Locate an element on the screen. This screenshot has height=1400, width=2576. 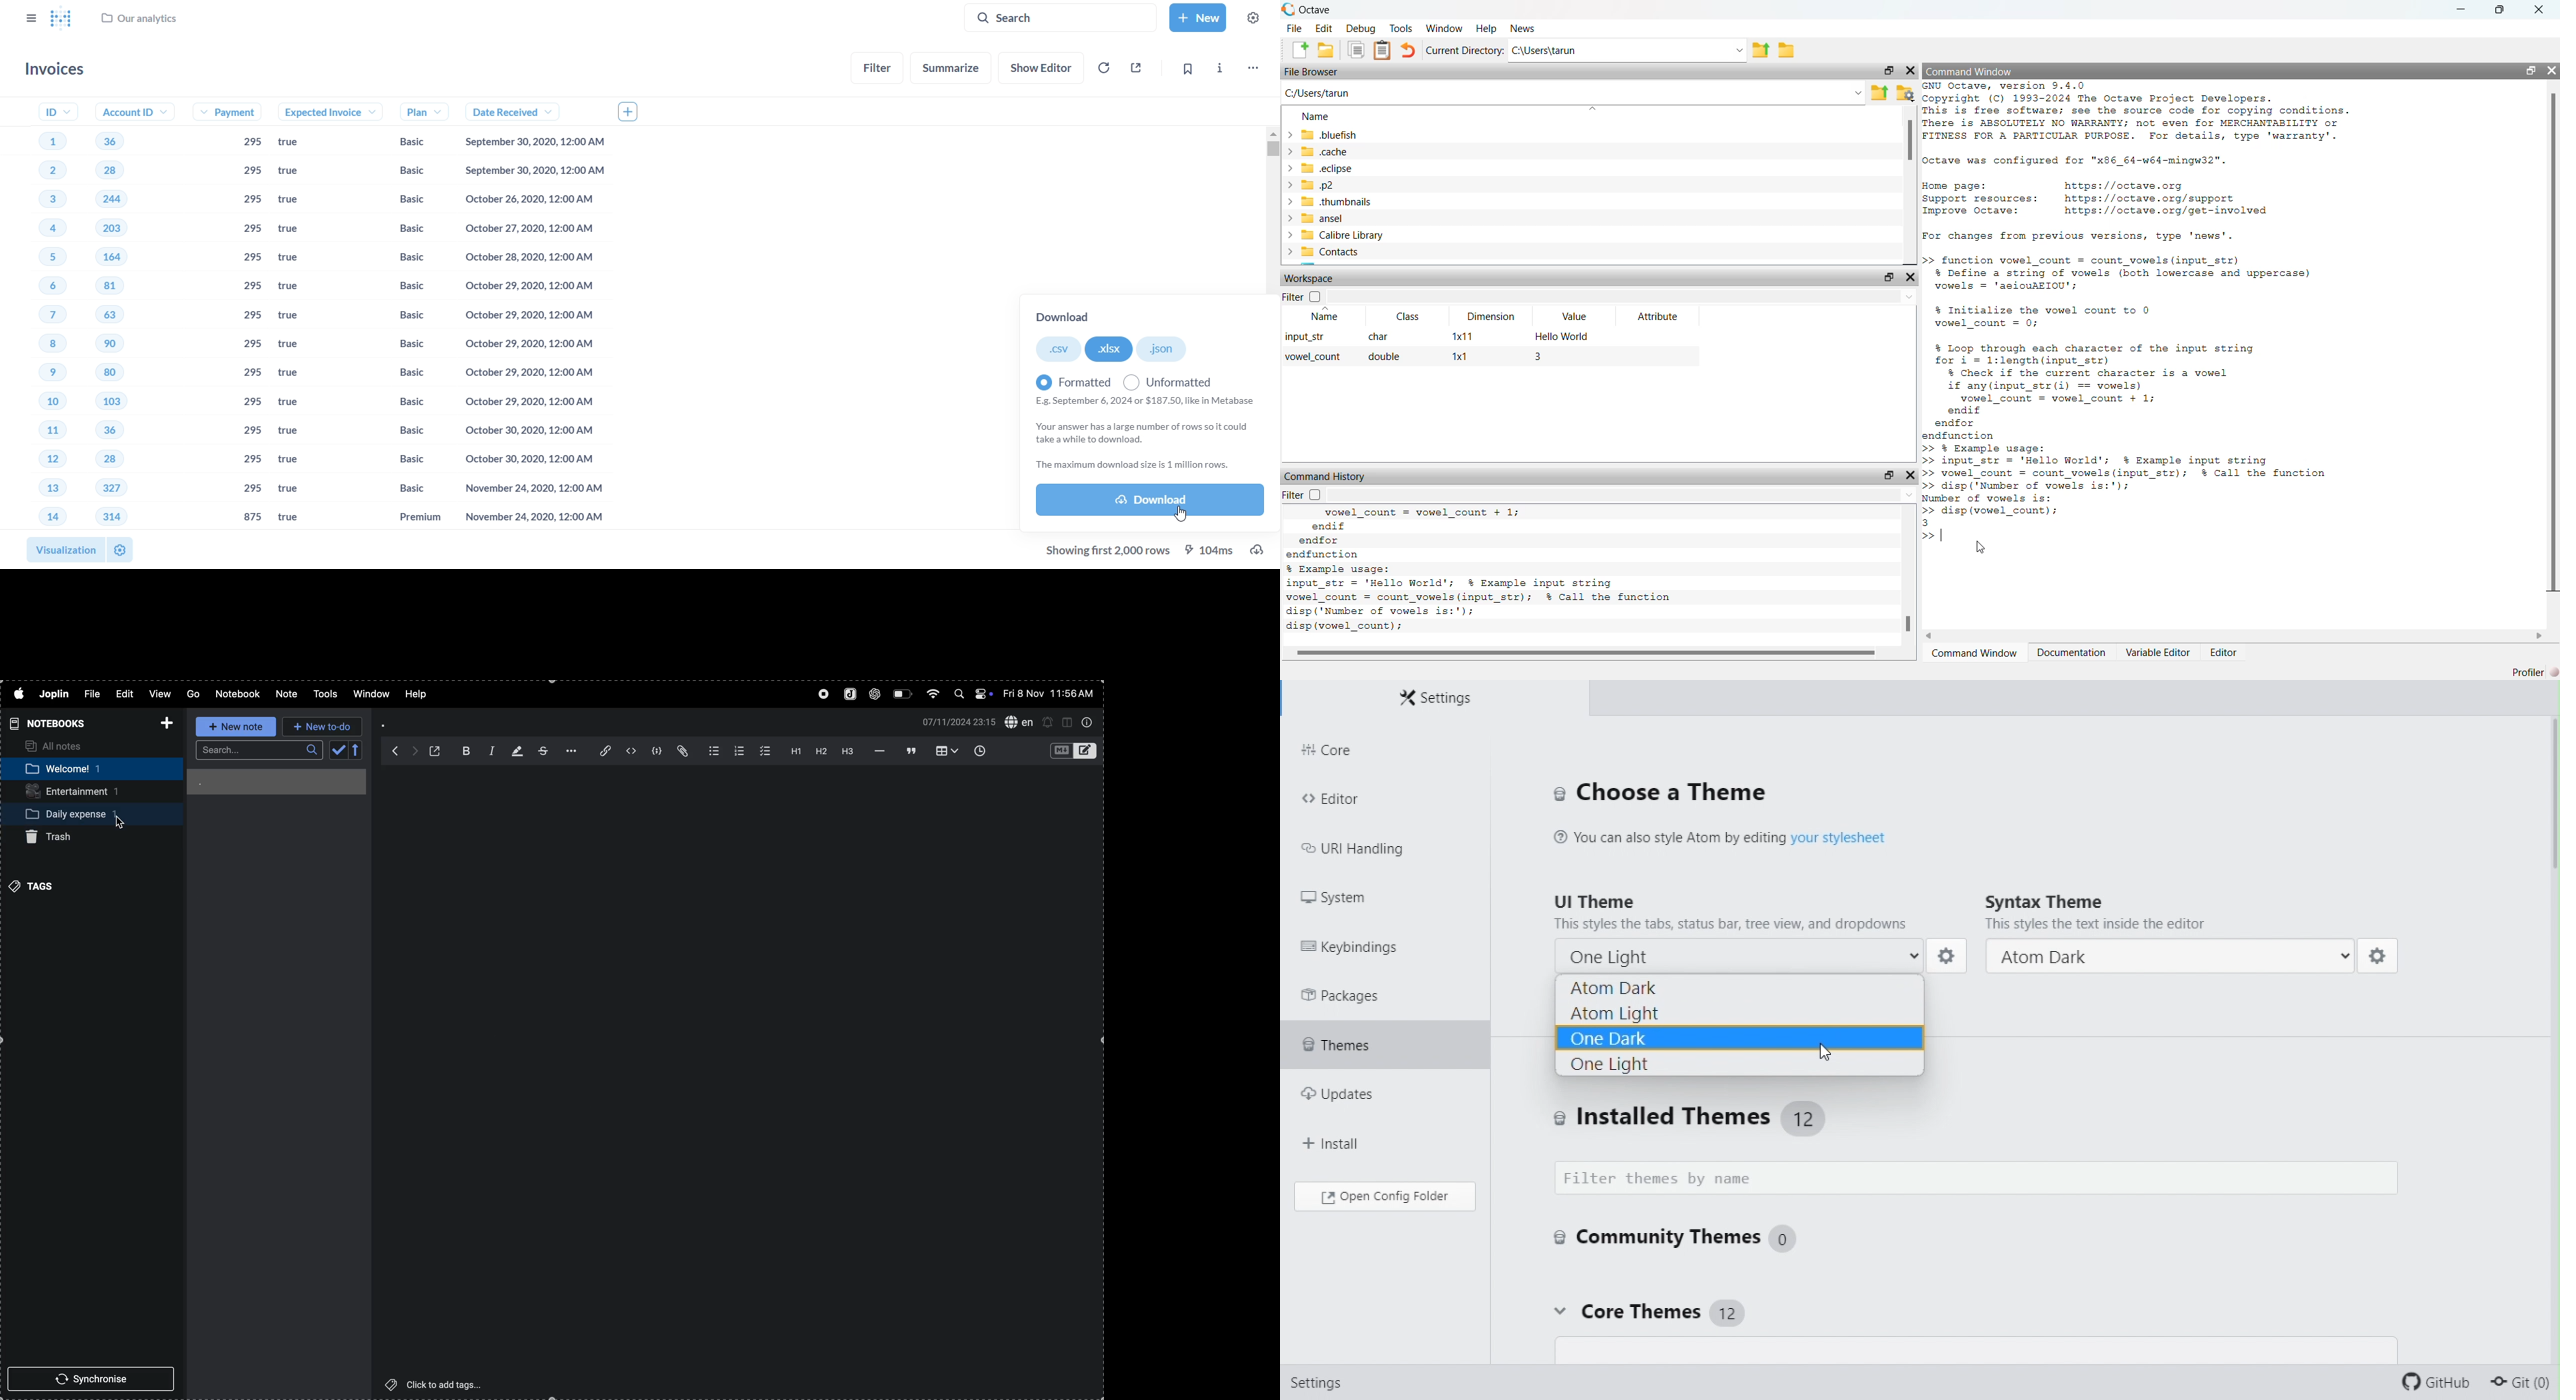
Cursor is located at coordinates (119, 821).